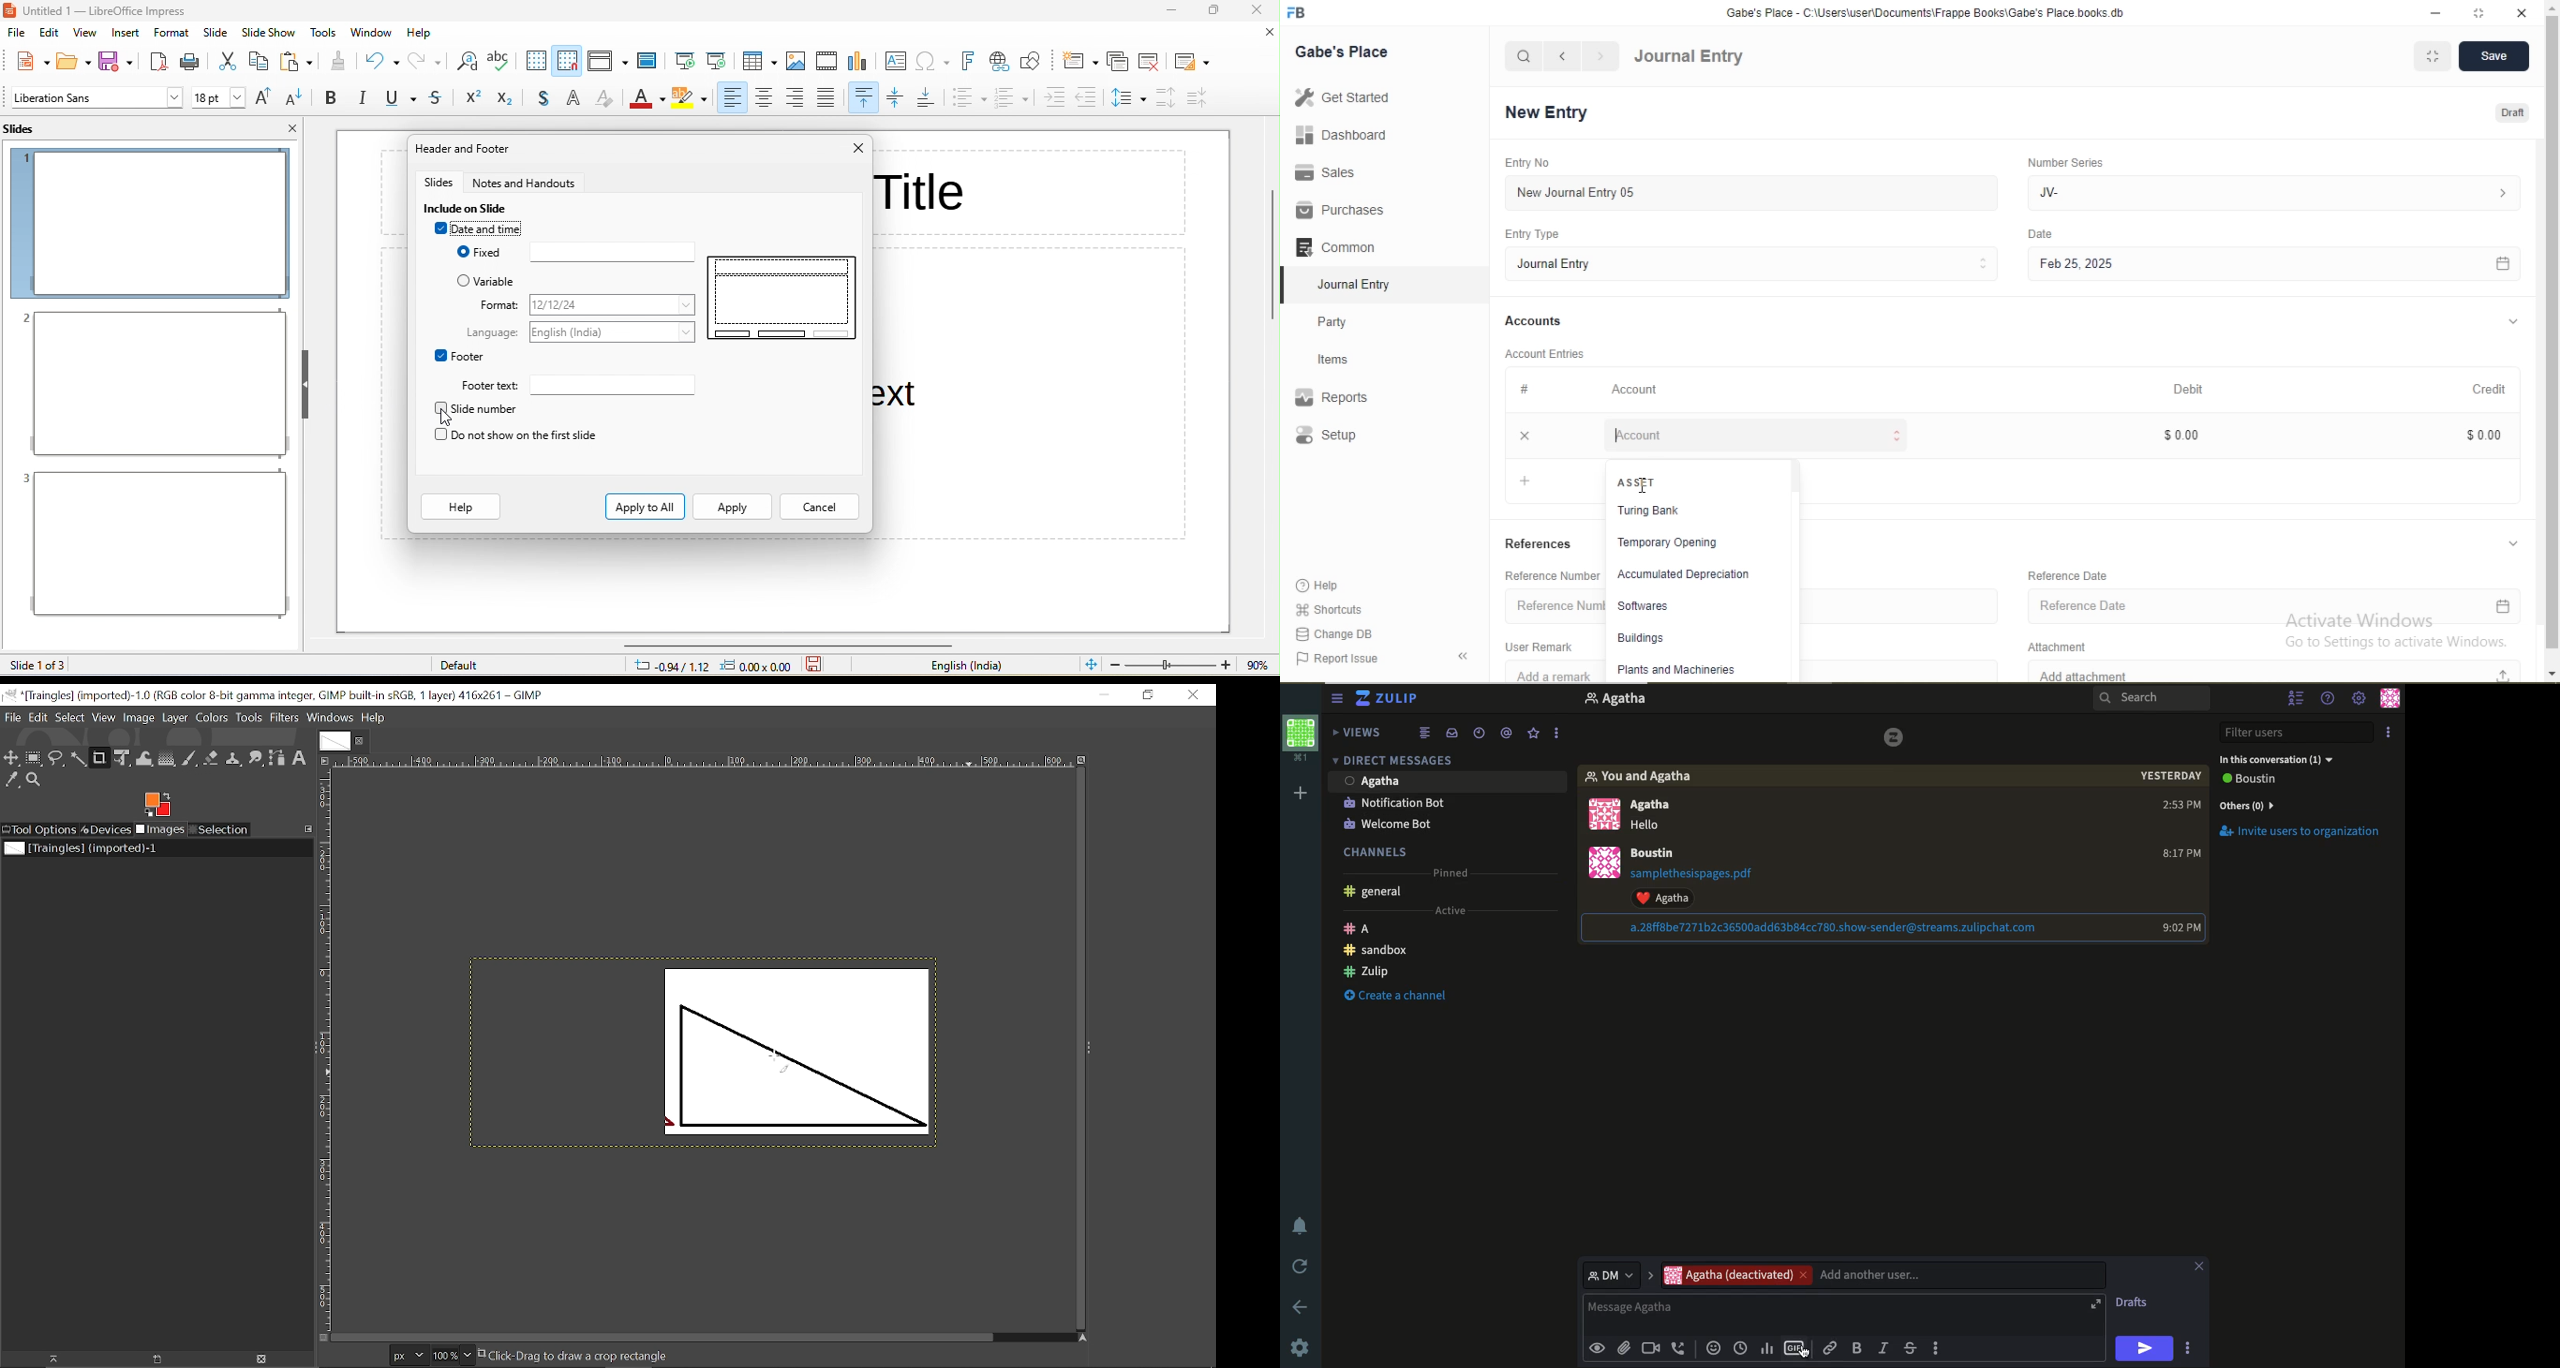 The height and width of the screenshot is (1372, 2576). What do you see at coordinates (157, 60) in the screenshot?
I see `export directly as pdf` at bounding box center [157, 60].